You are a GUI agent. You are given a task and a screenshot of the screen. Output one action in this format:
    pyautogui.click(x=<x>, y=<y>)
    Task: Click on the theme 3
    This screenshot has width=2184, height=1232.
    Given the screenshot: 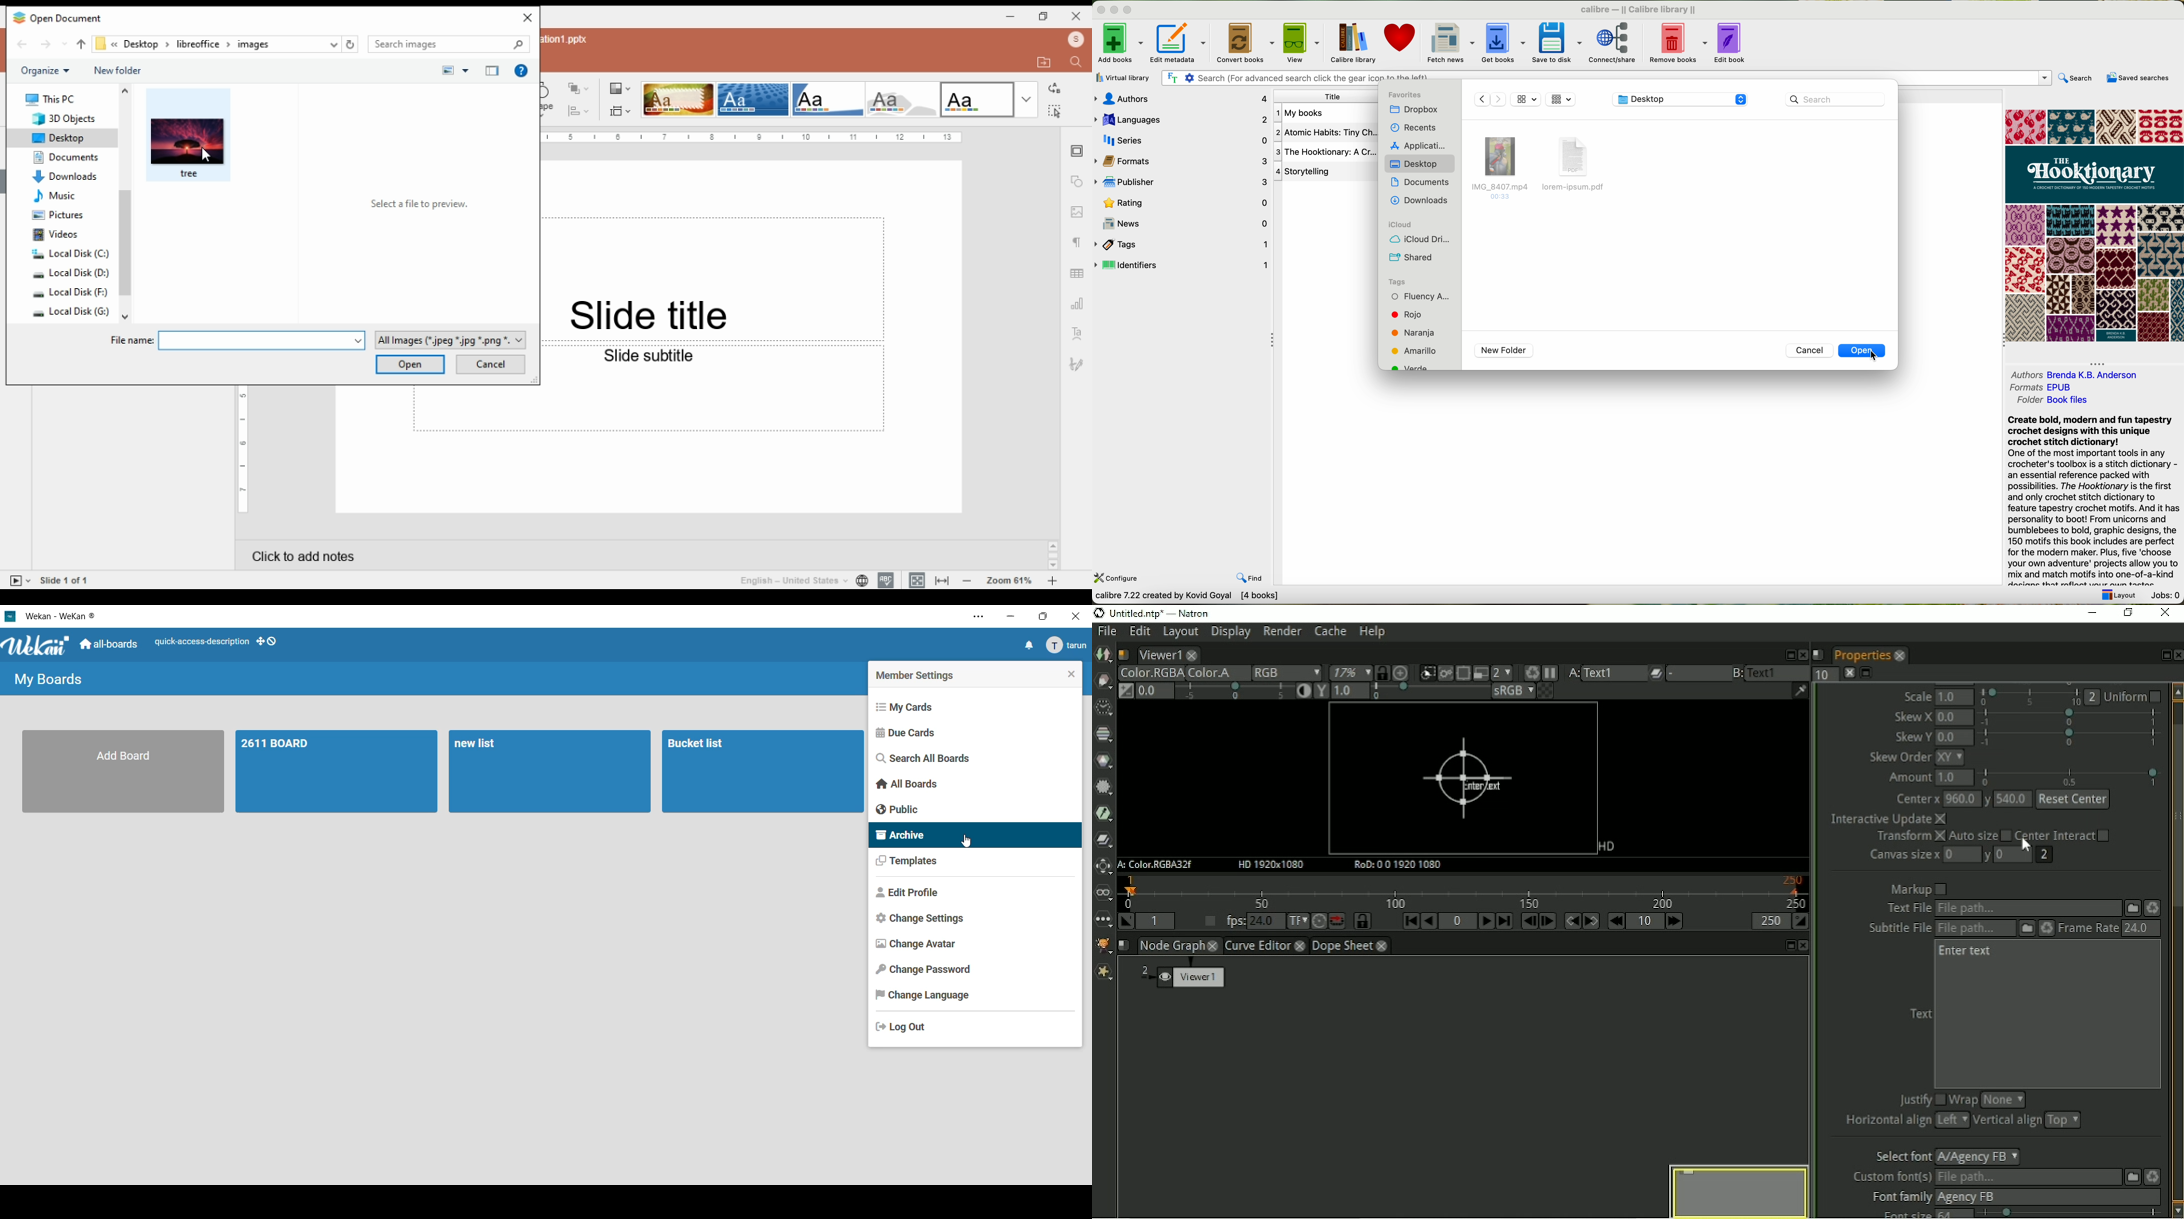 What is the action you would take?
    pyautogui.click(x=827, y=100)
    